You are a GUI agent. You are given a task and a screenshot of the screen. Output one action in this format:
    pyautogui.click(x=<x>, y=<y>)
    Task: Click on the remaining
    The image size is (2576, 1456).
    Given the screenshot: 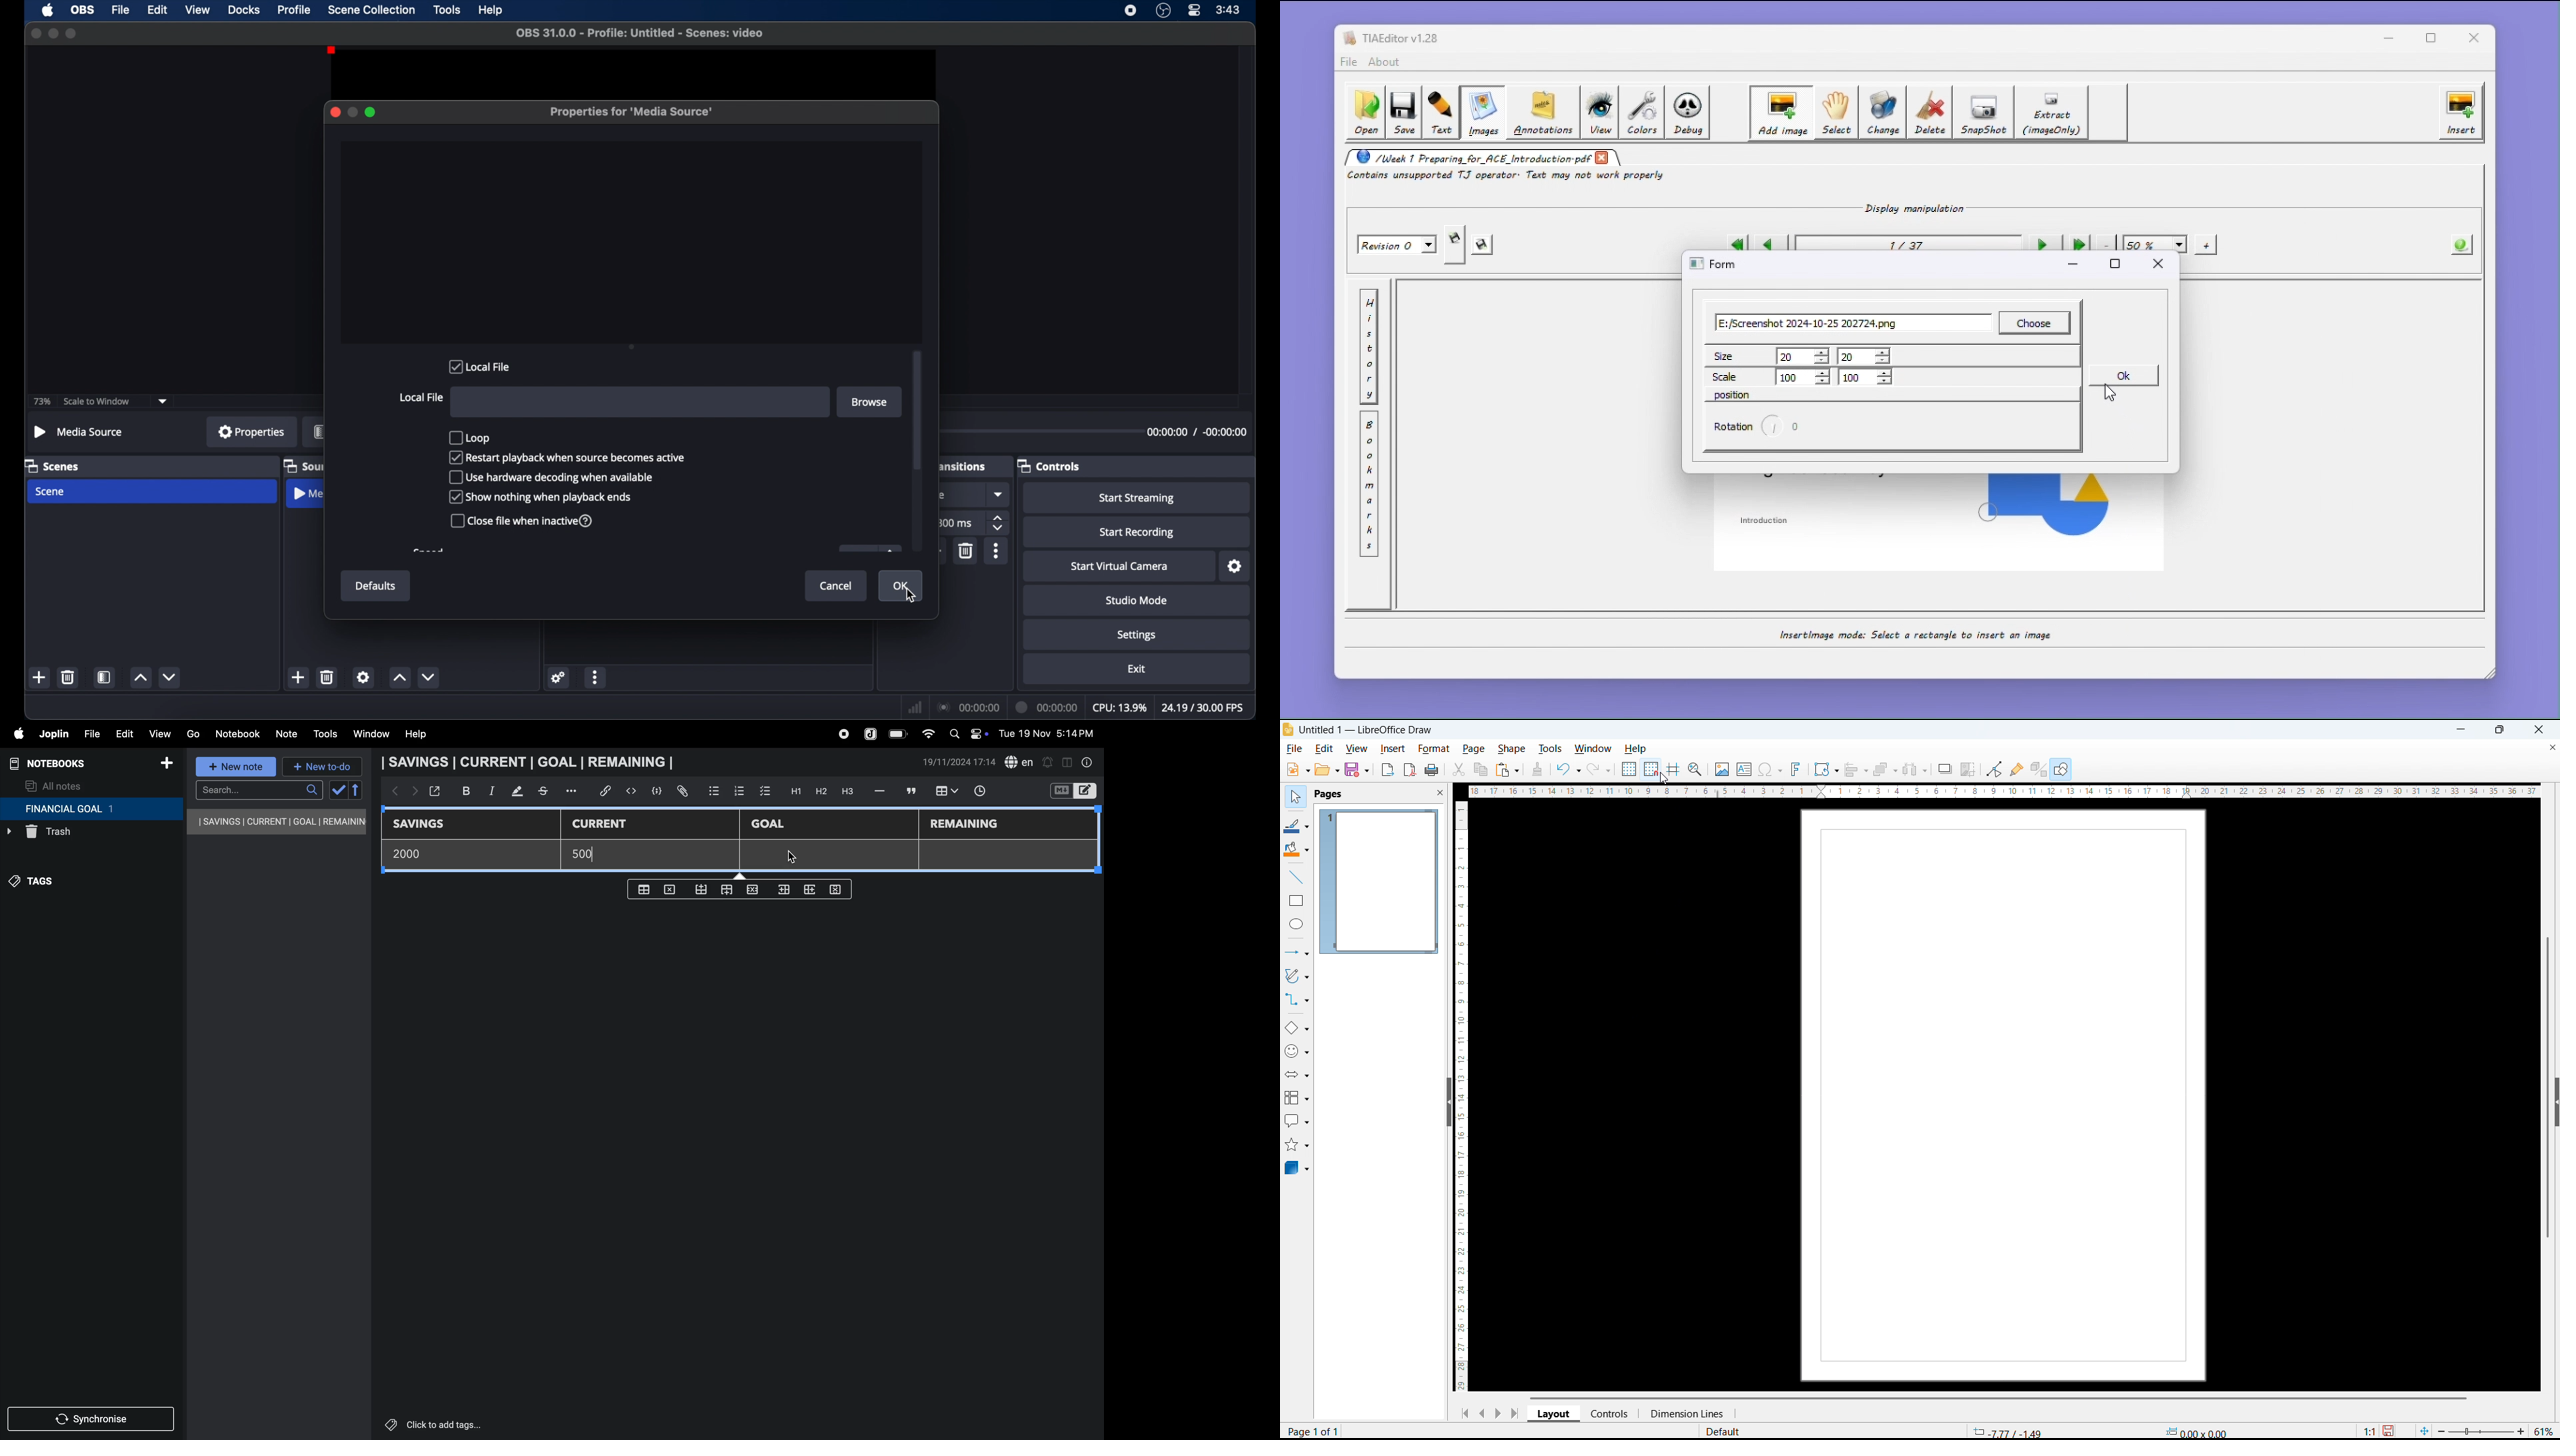 What is the action you would take?
    pyautogui.click(x=966, y=825)
    